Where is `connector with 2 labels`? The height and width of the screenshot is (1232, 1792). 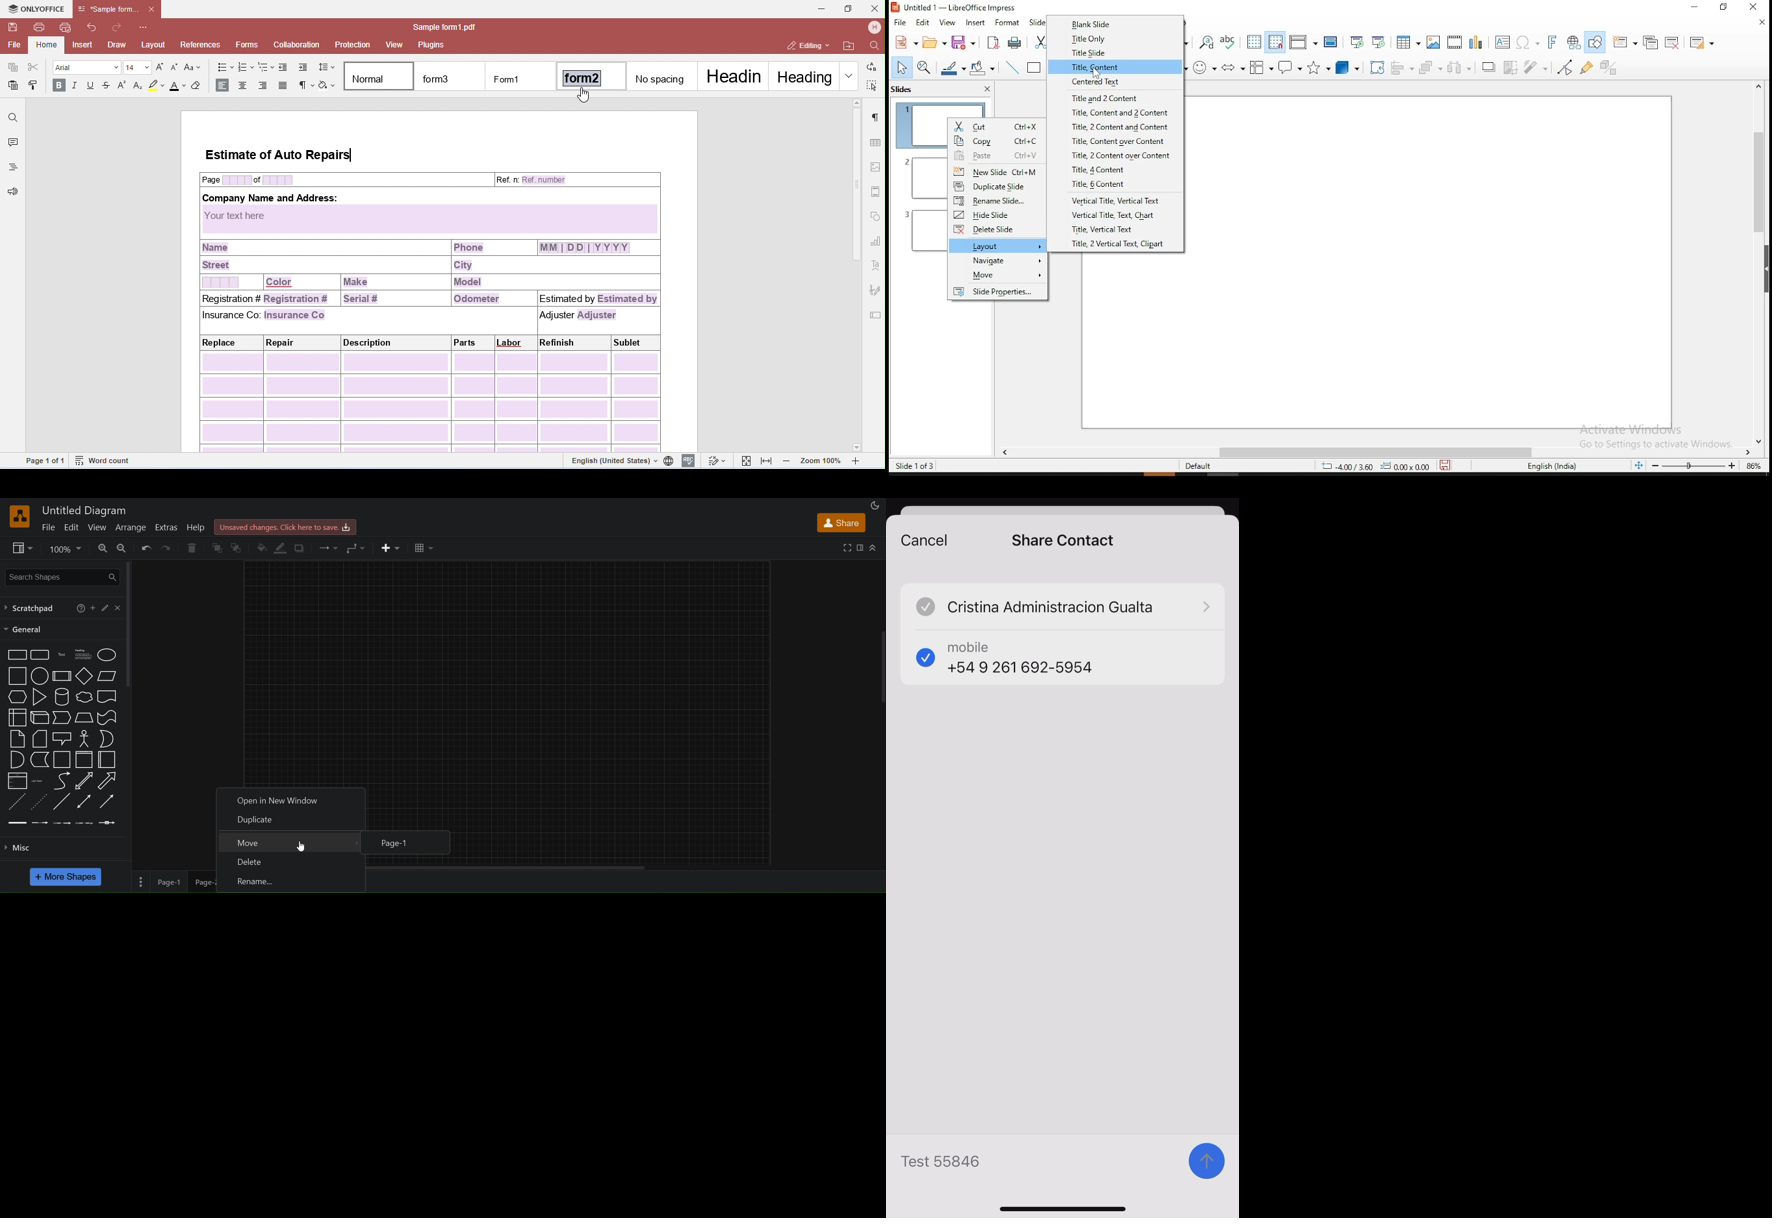 connector with 2 labels is located at coordinates (63, 821).